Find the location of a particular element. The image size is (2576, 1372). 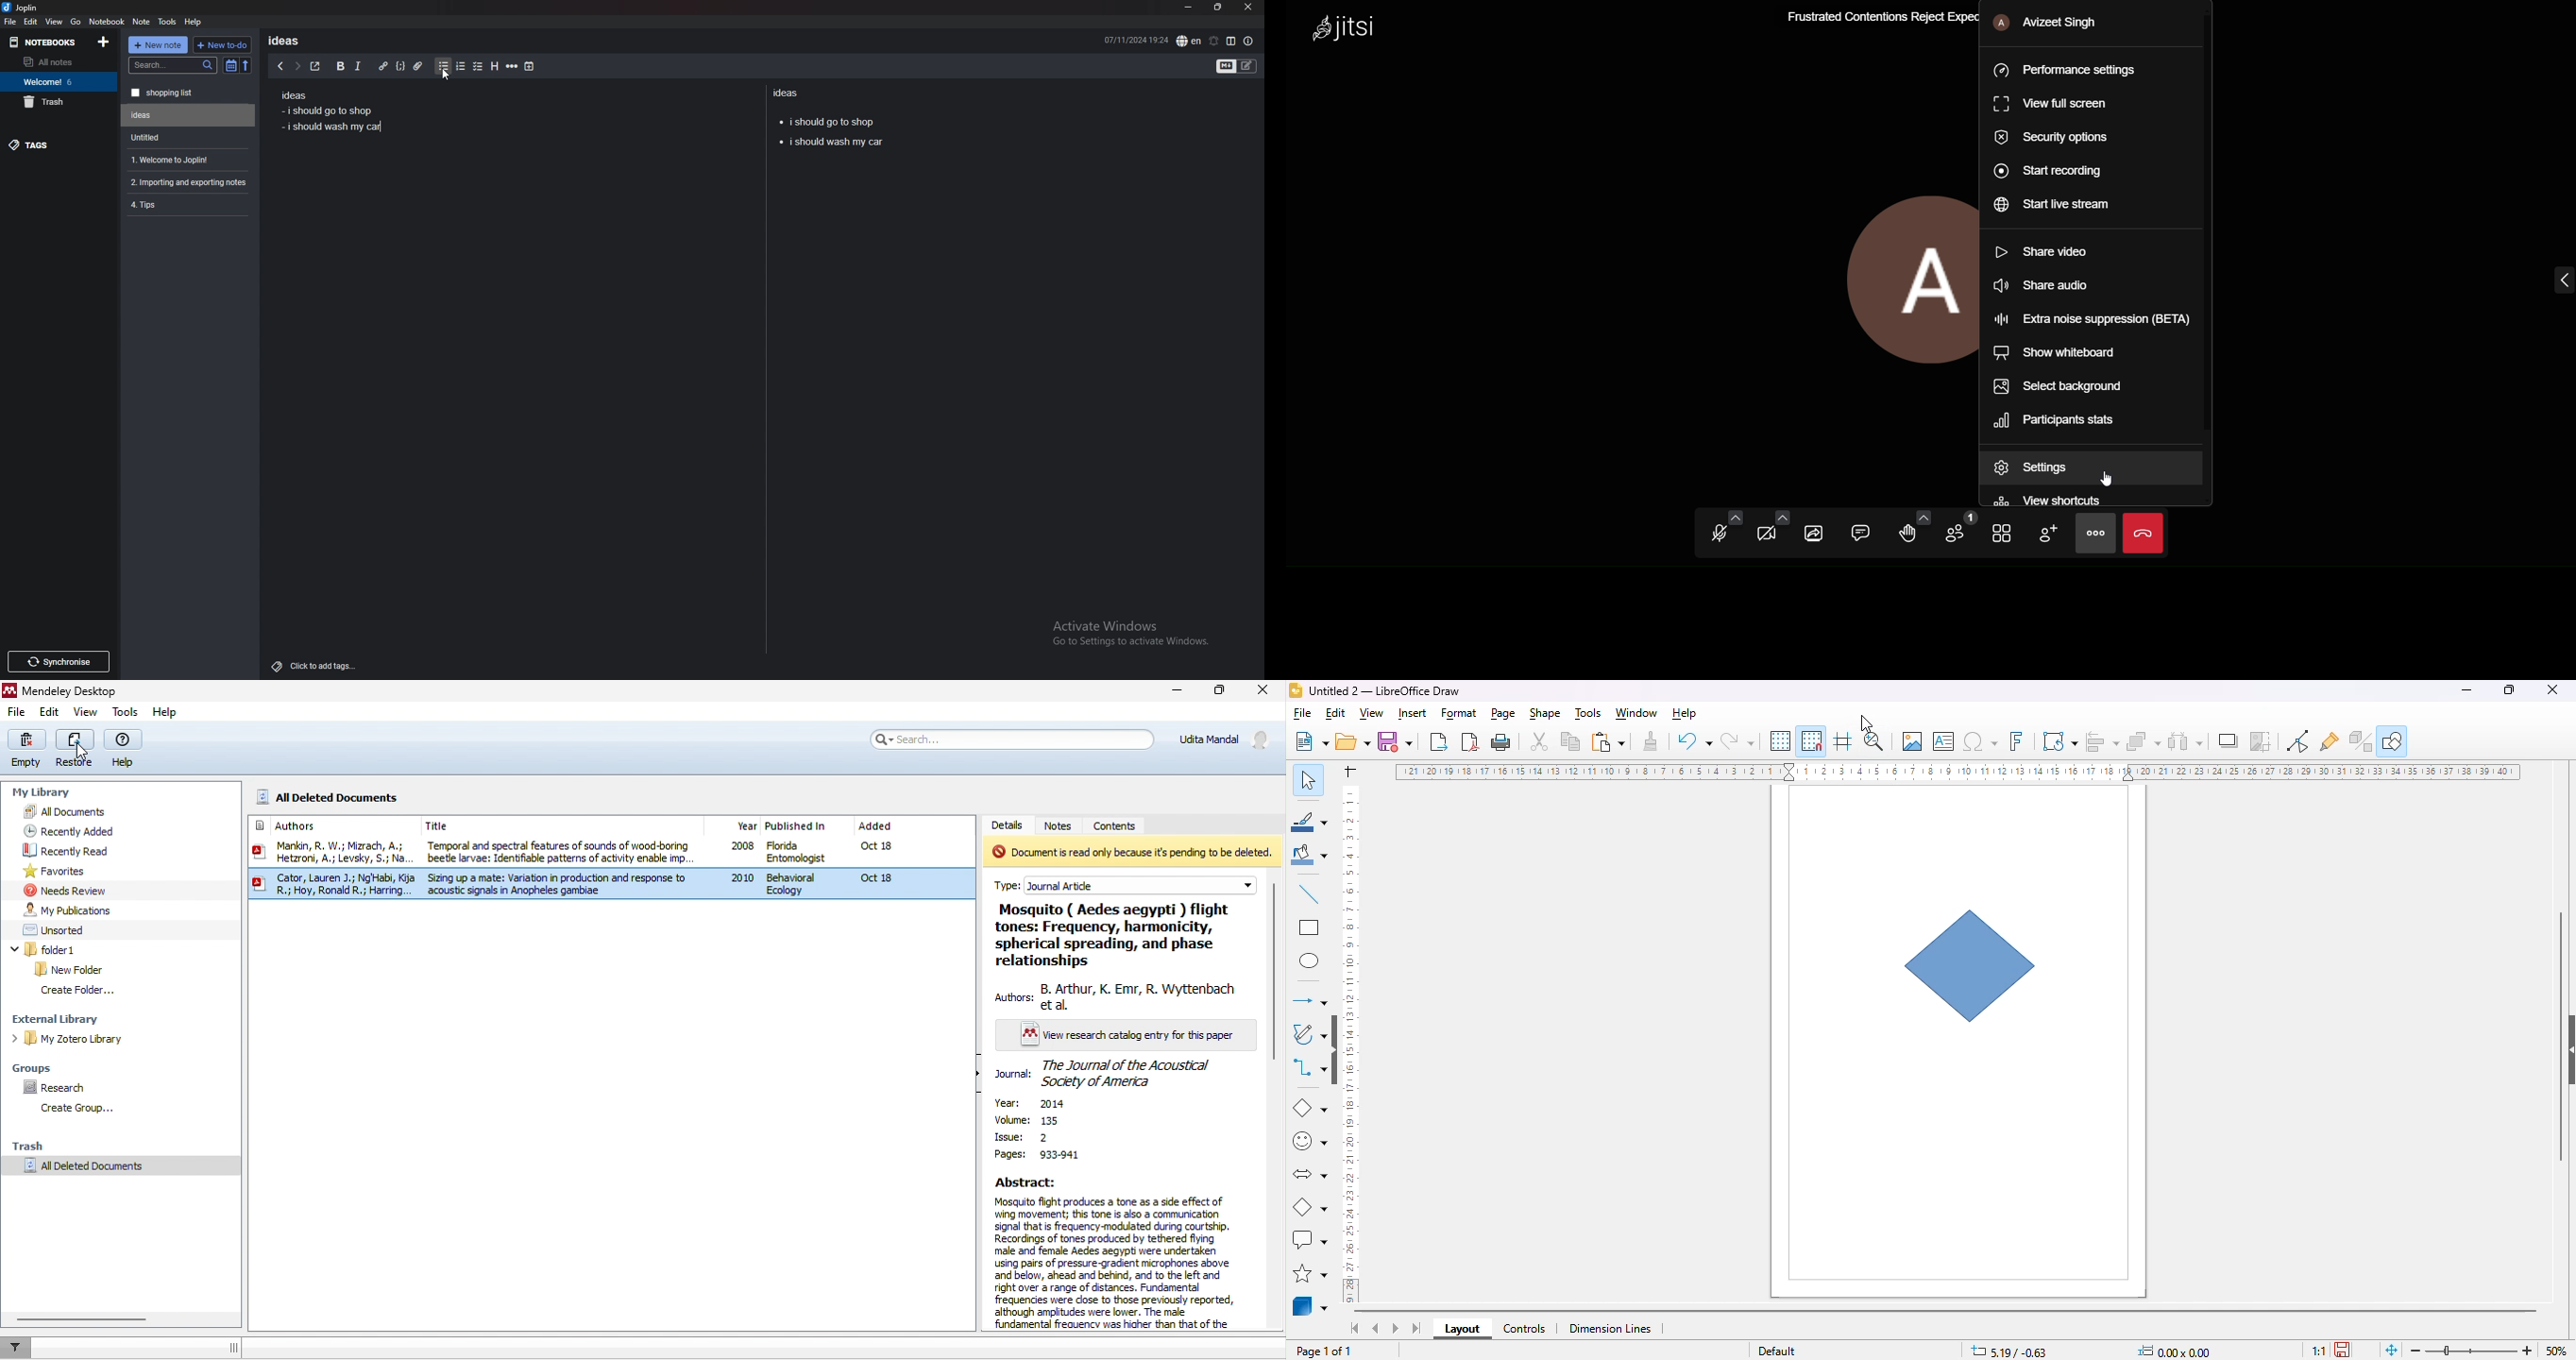

open is located at coordinates (1353, 742).